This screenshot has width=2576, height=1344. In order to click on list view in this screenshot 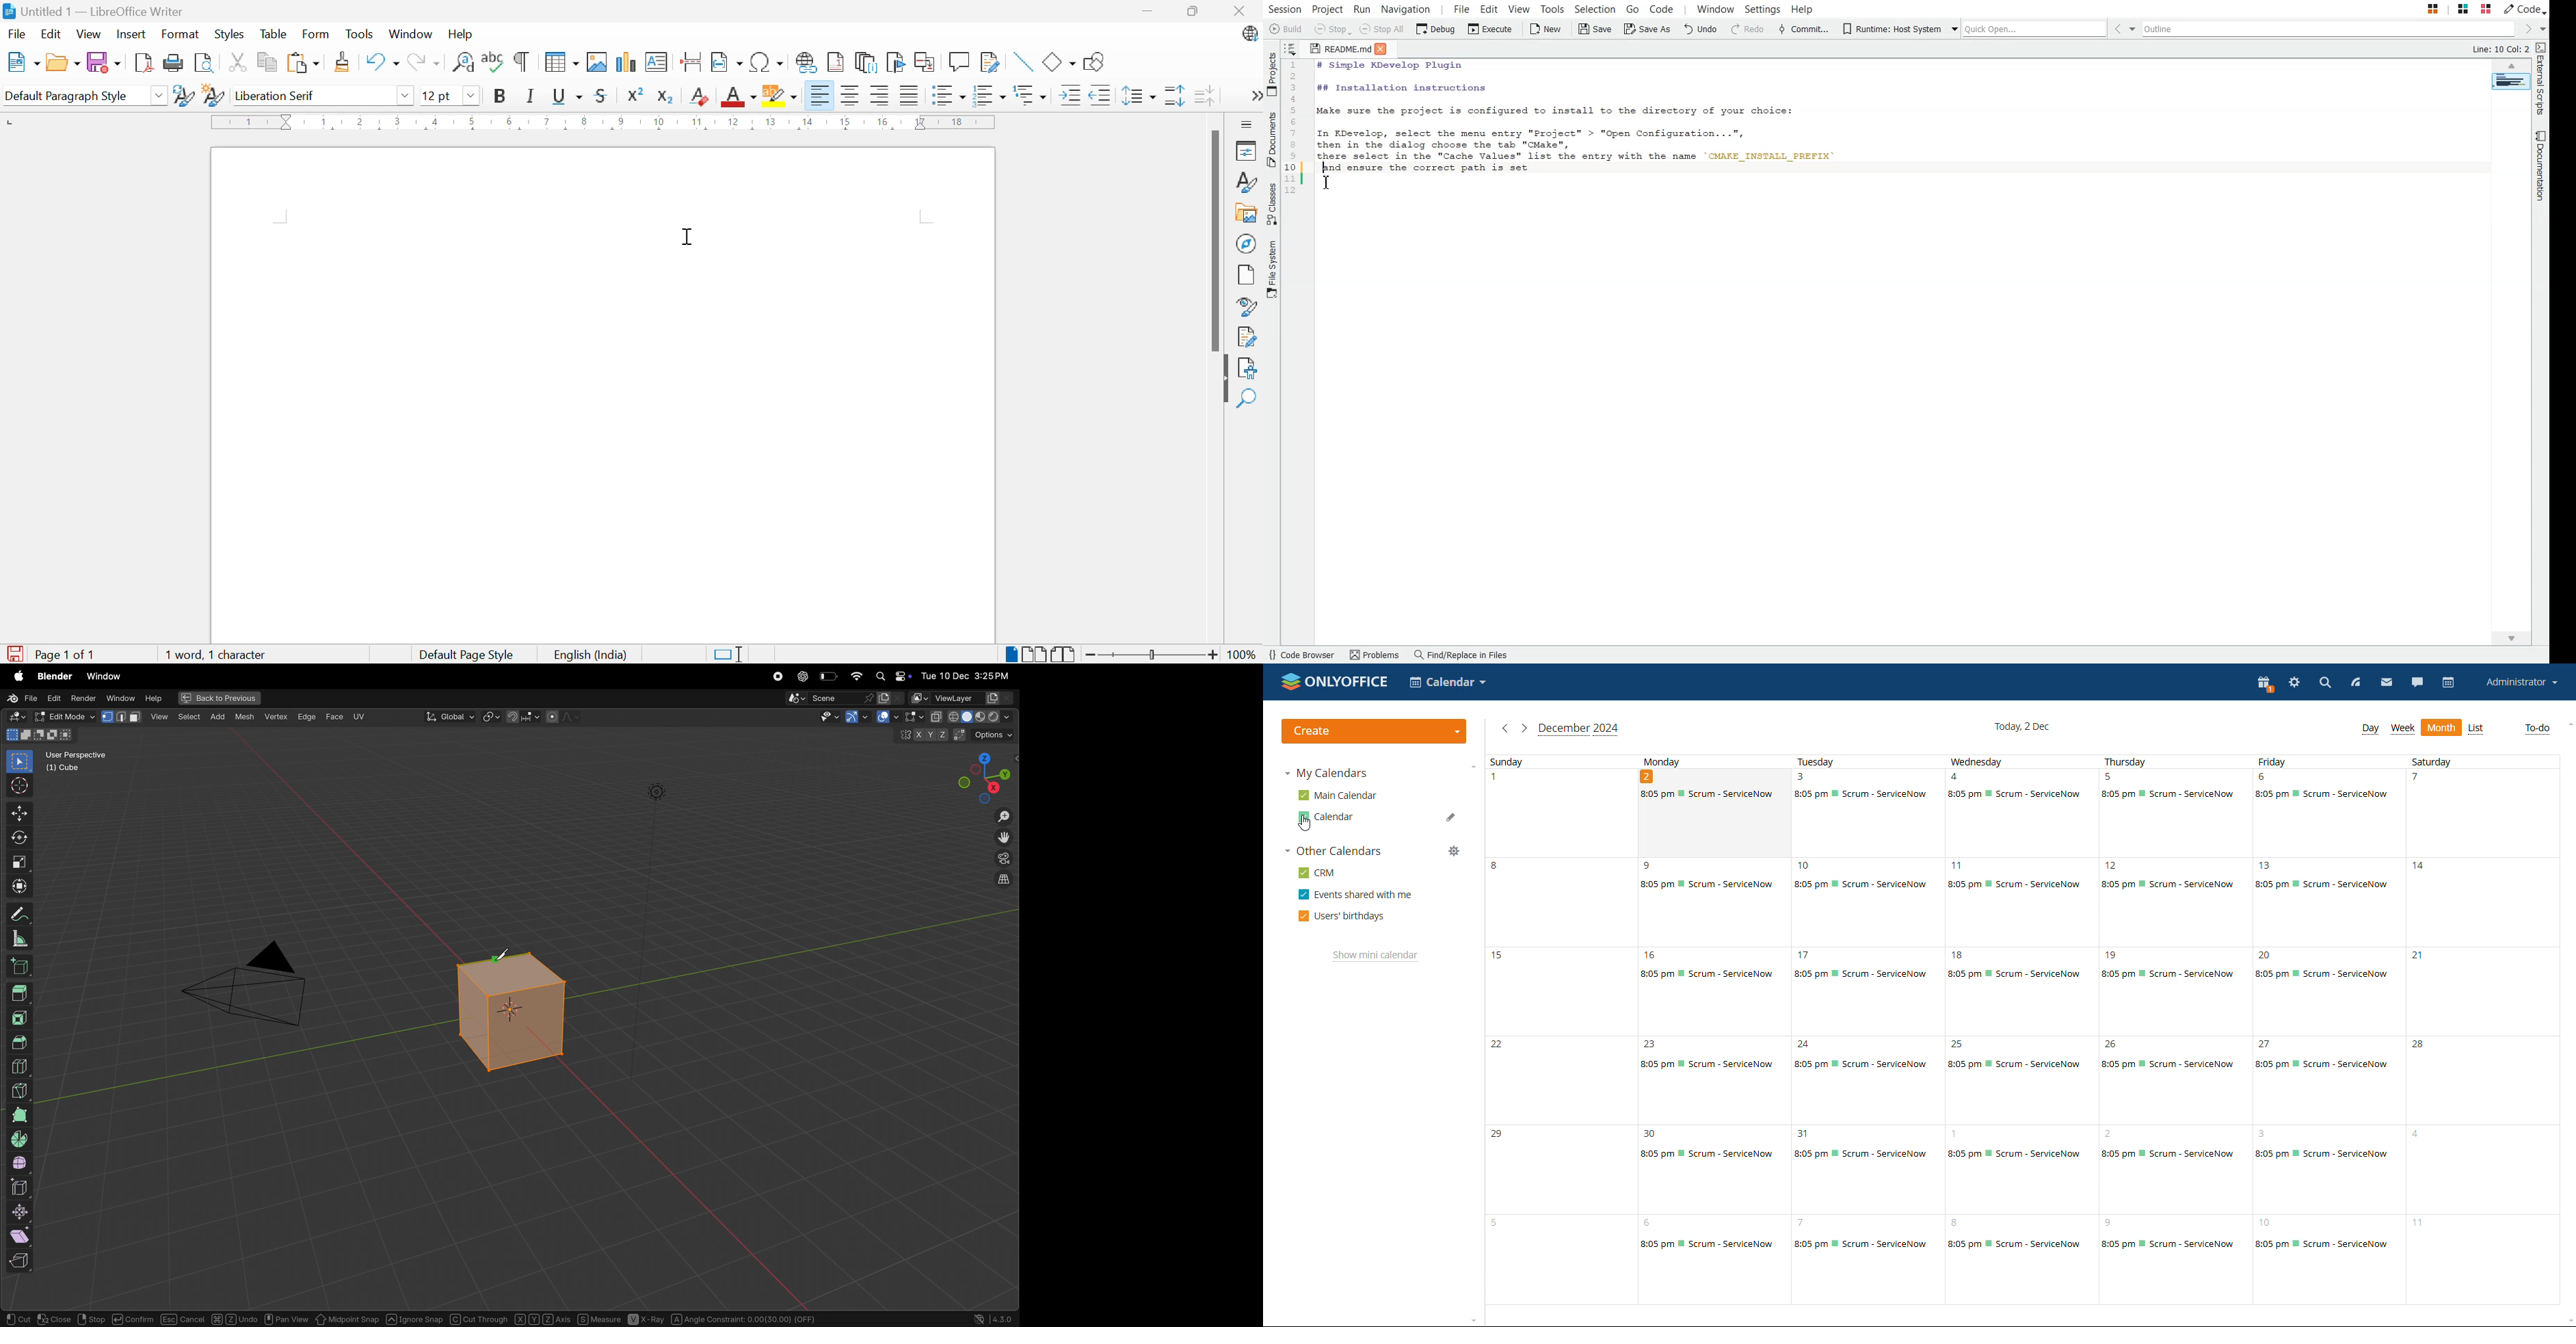, I will do `click(2476, 728)`.